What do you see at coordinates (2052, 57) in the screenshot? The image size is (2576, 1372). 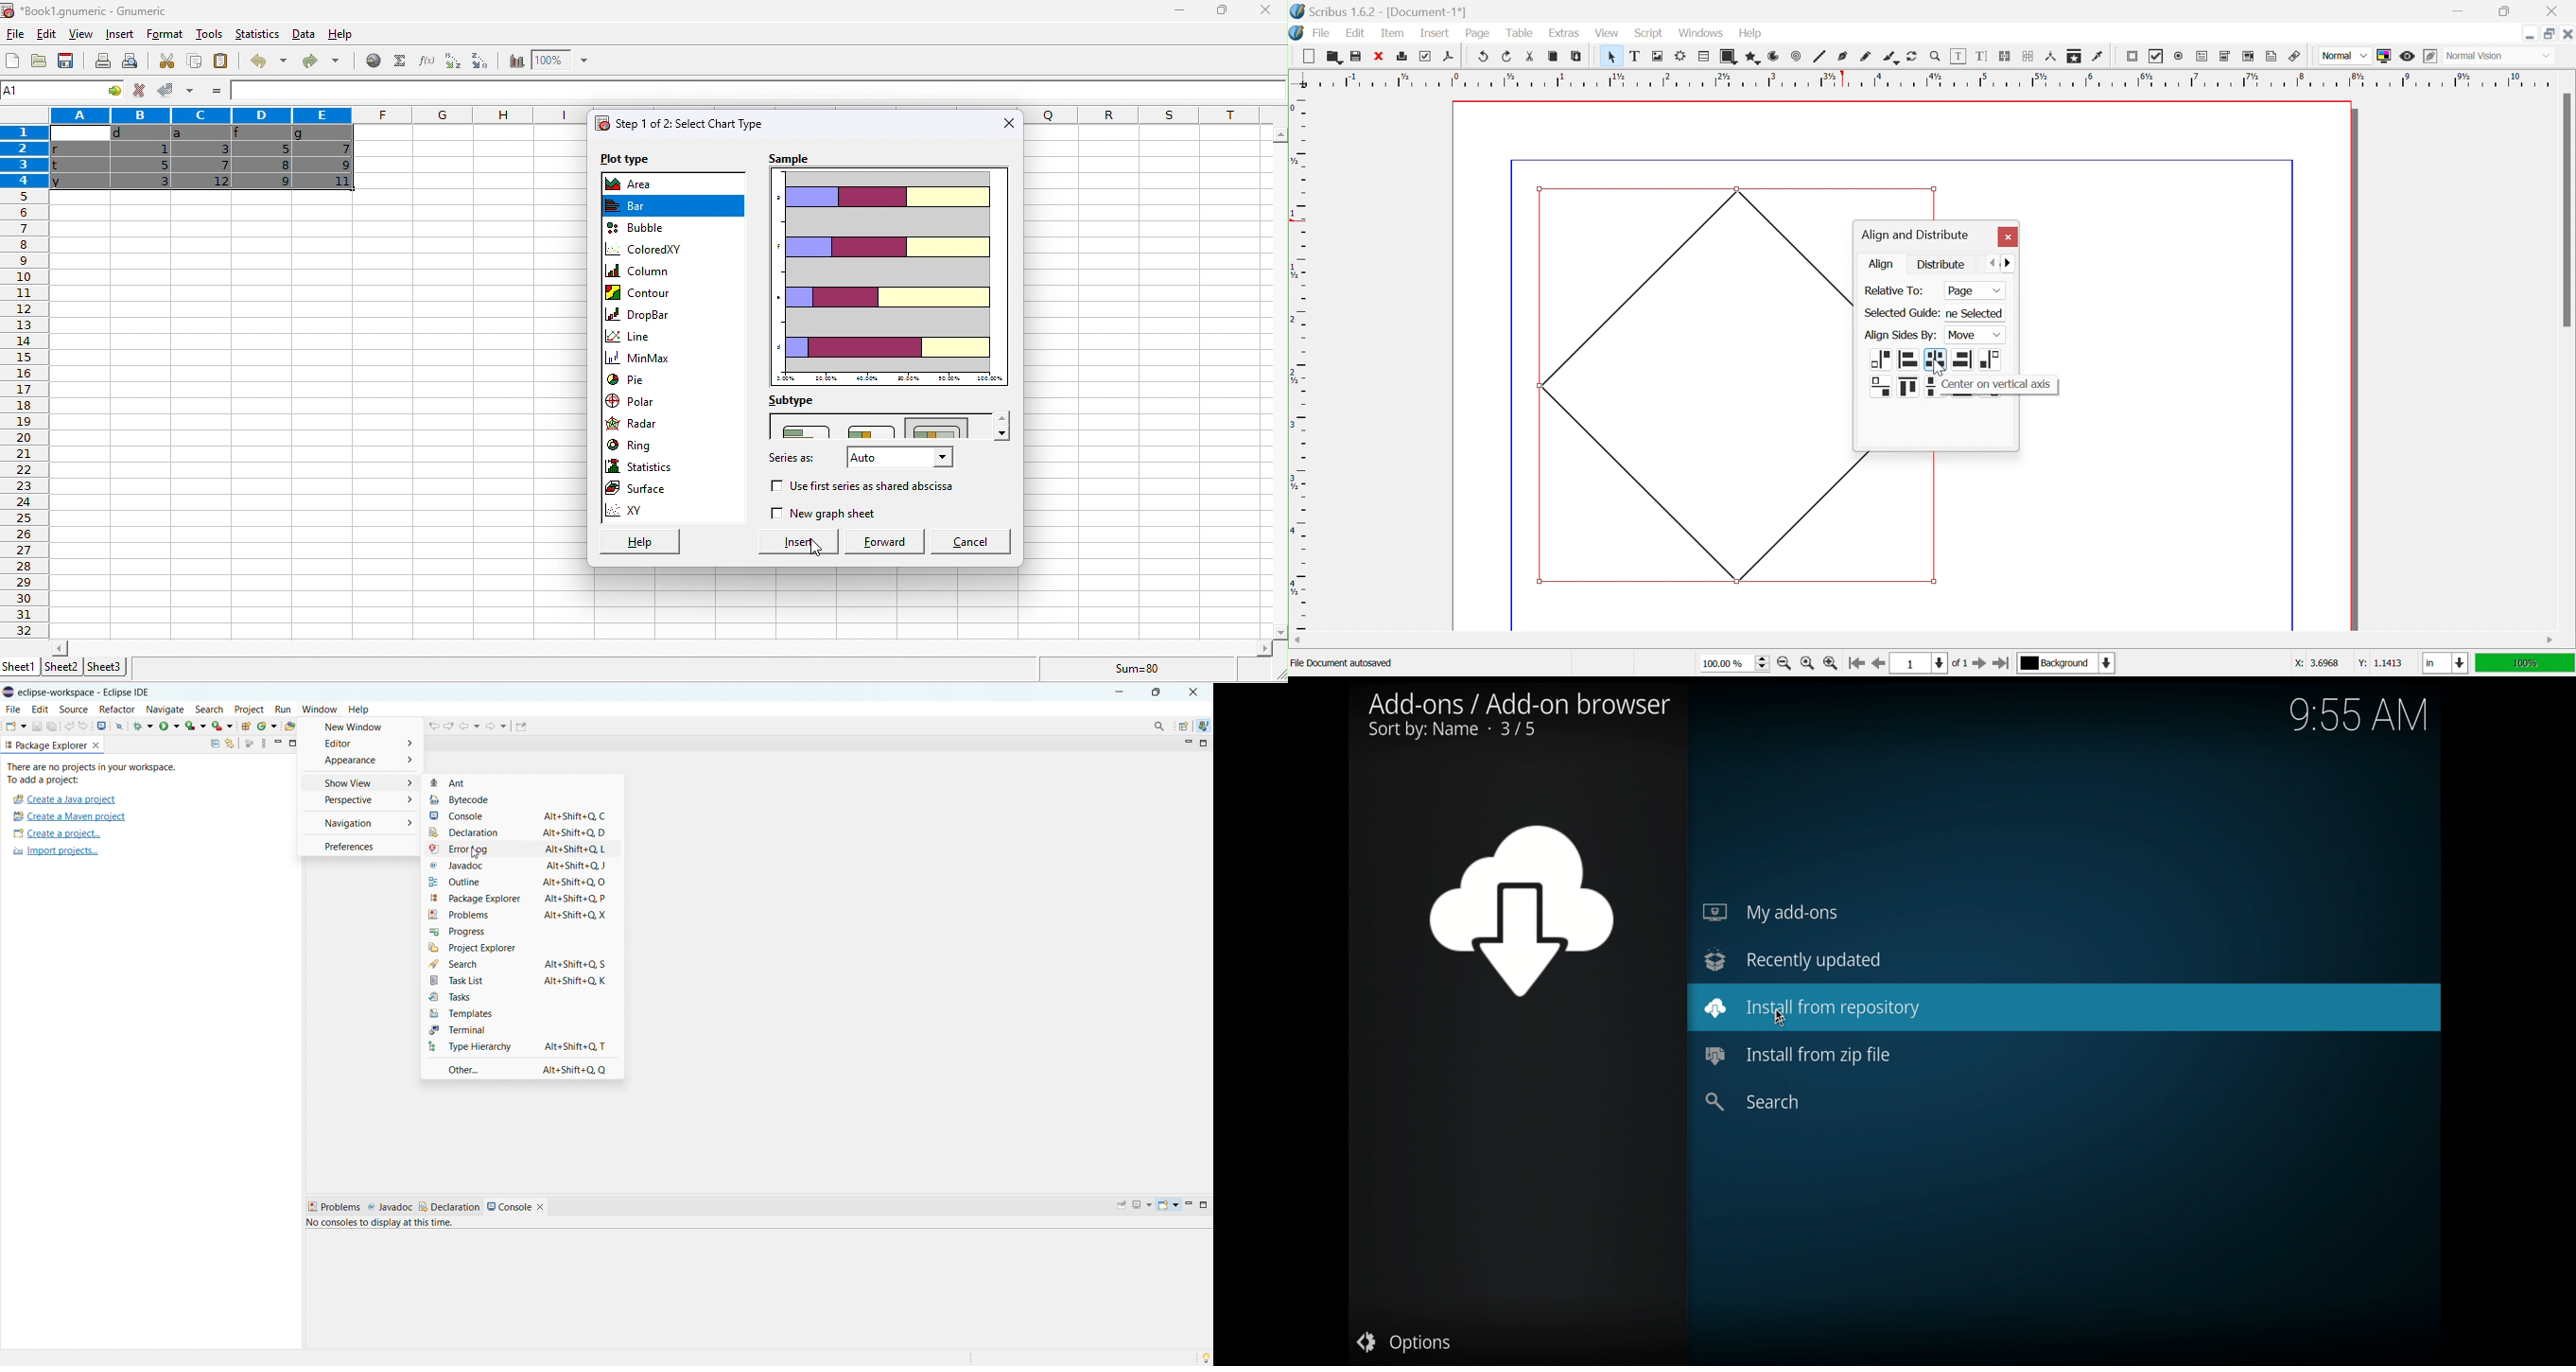 I see `Measurements` at bounding box center [2052, 57].